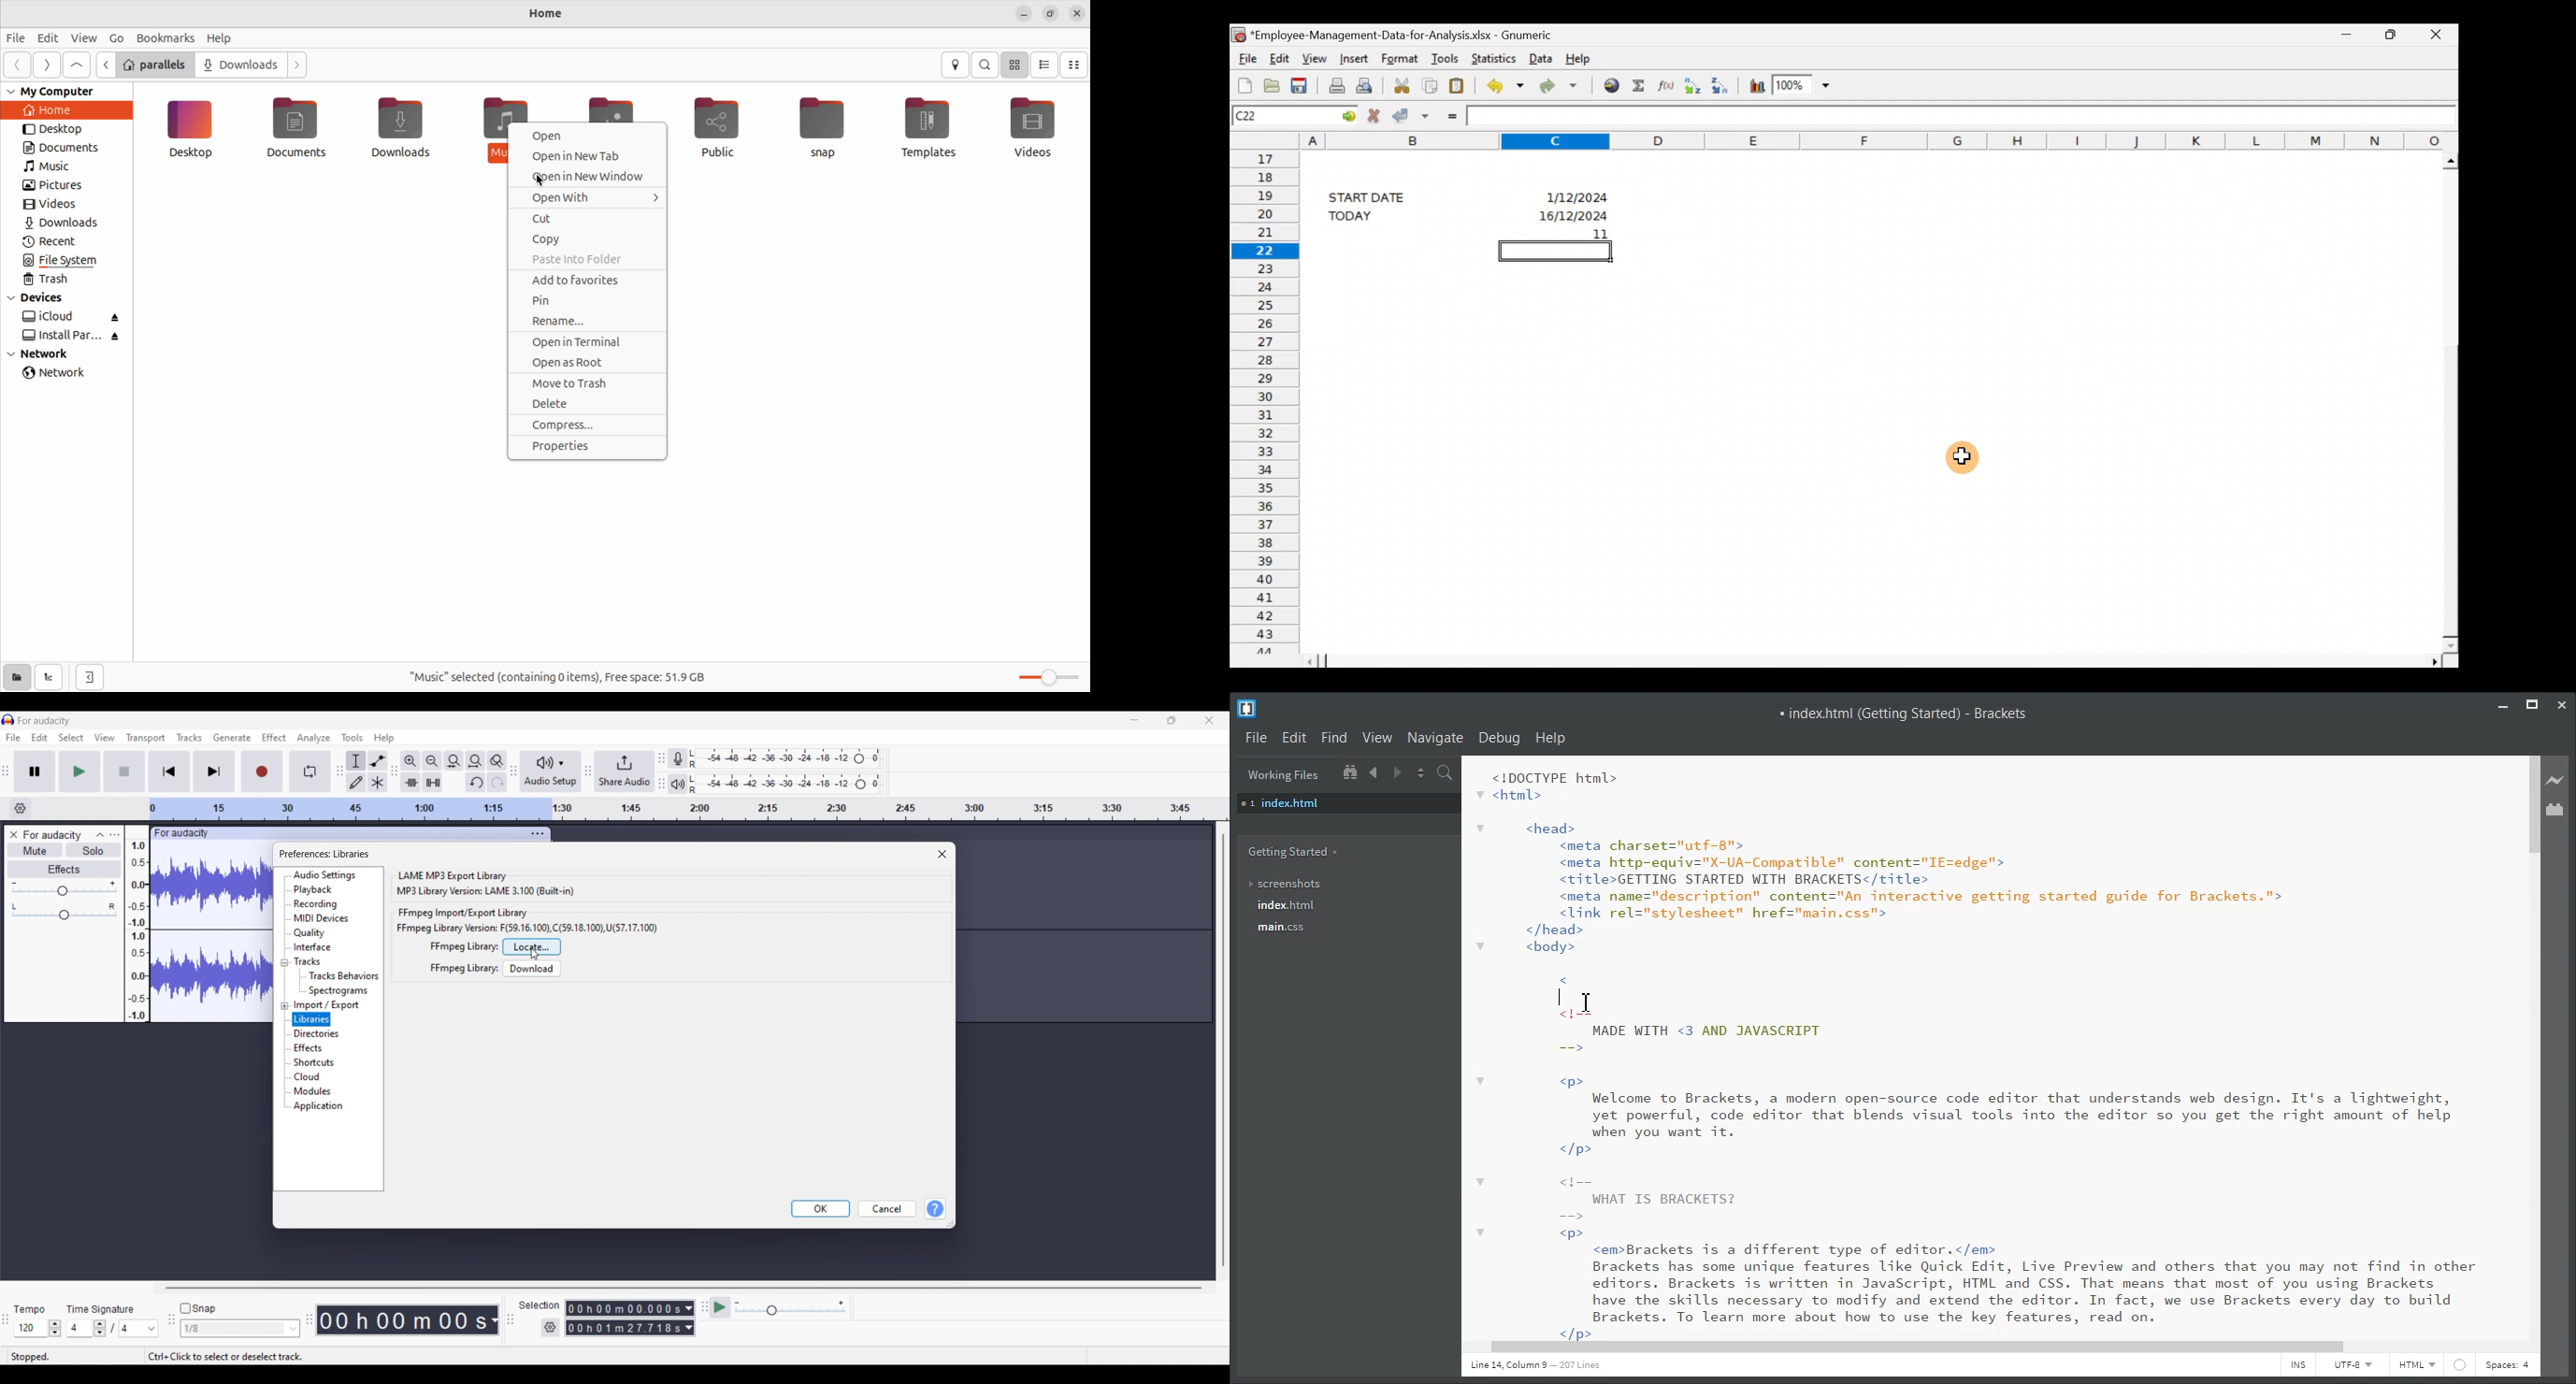 This screenshot has height=1400, width=2576. I want to click on Extension Manager, so click(2557, 809).